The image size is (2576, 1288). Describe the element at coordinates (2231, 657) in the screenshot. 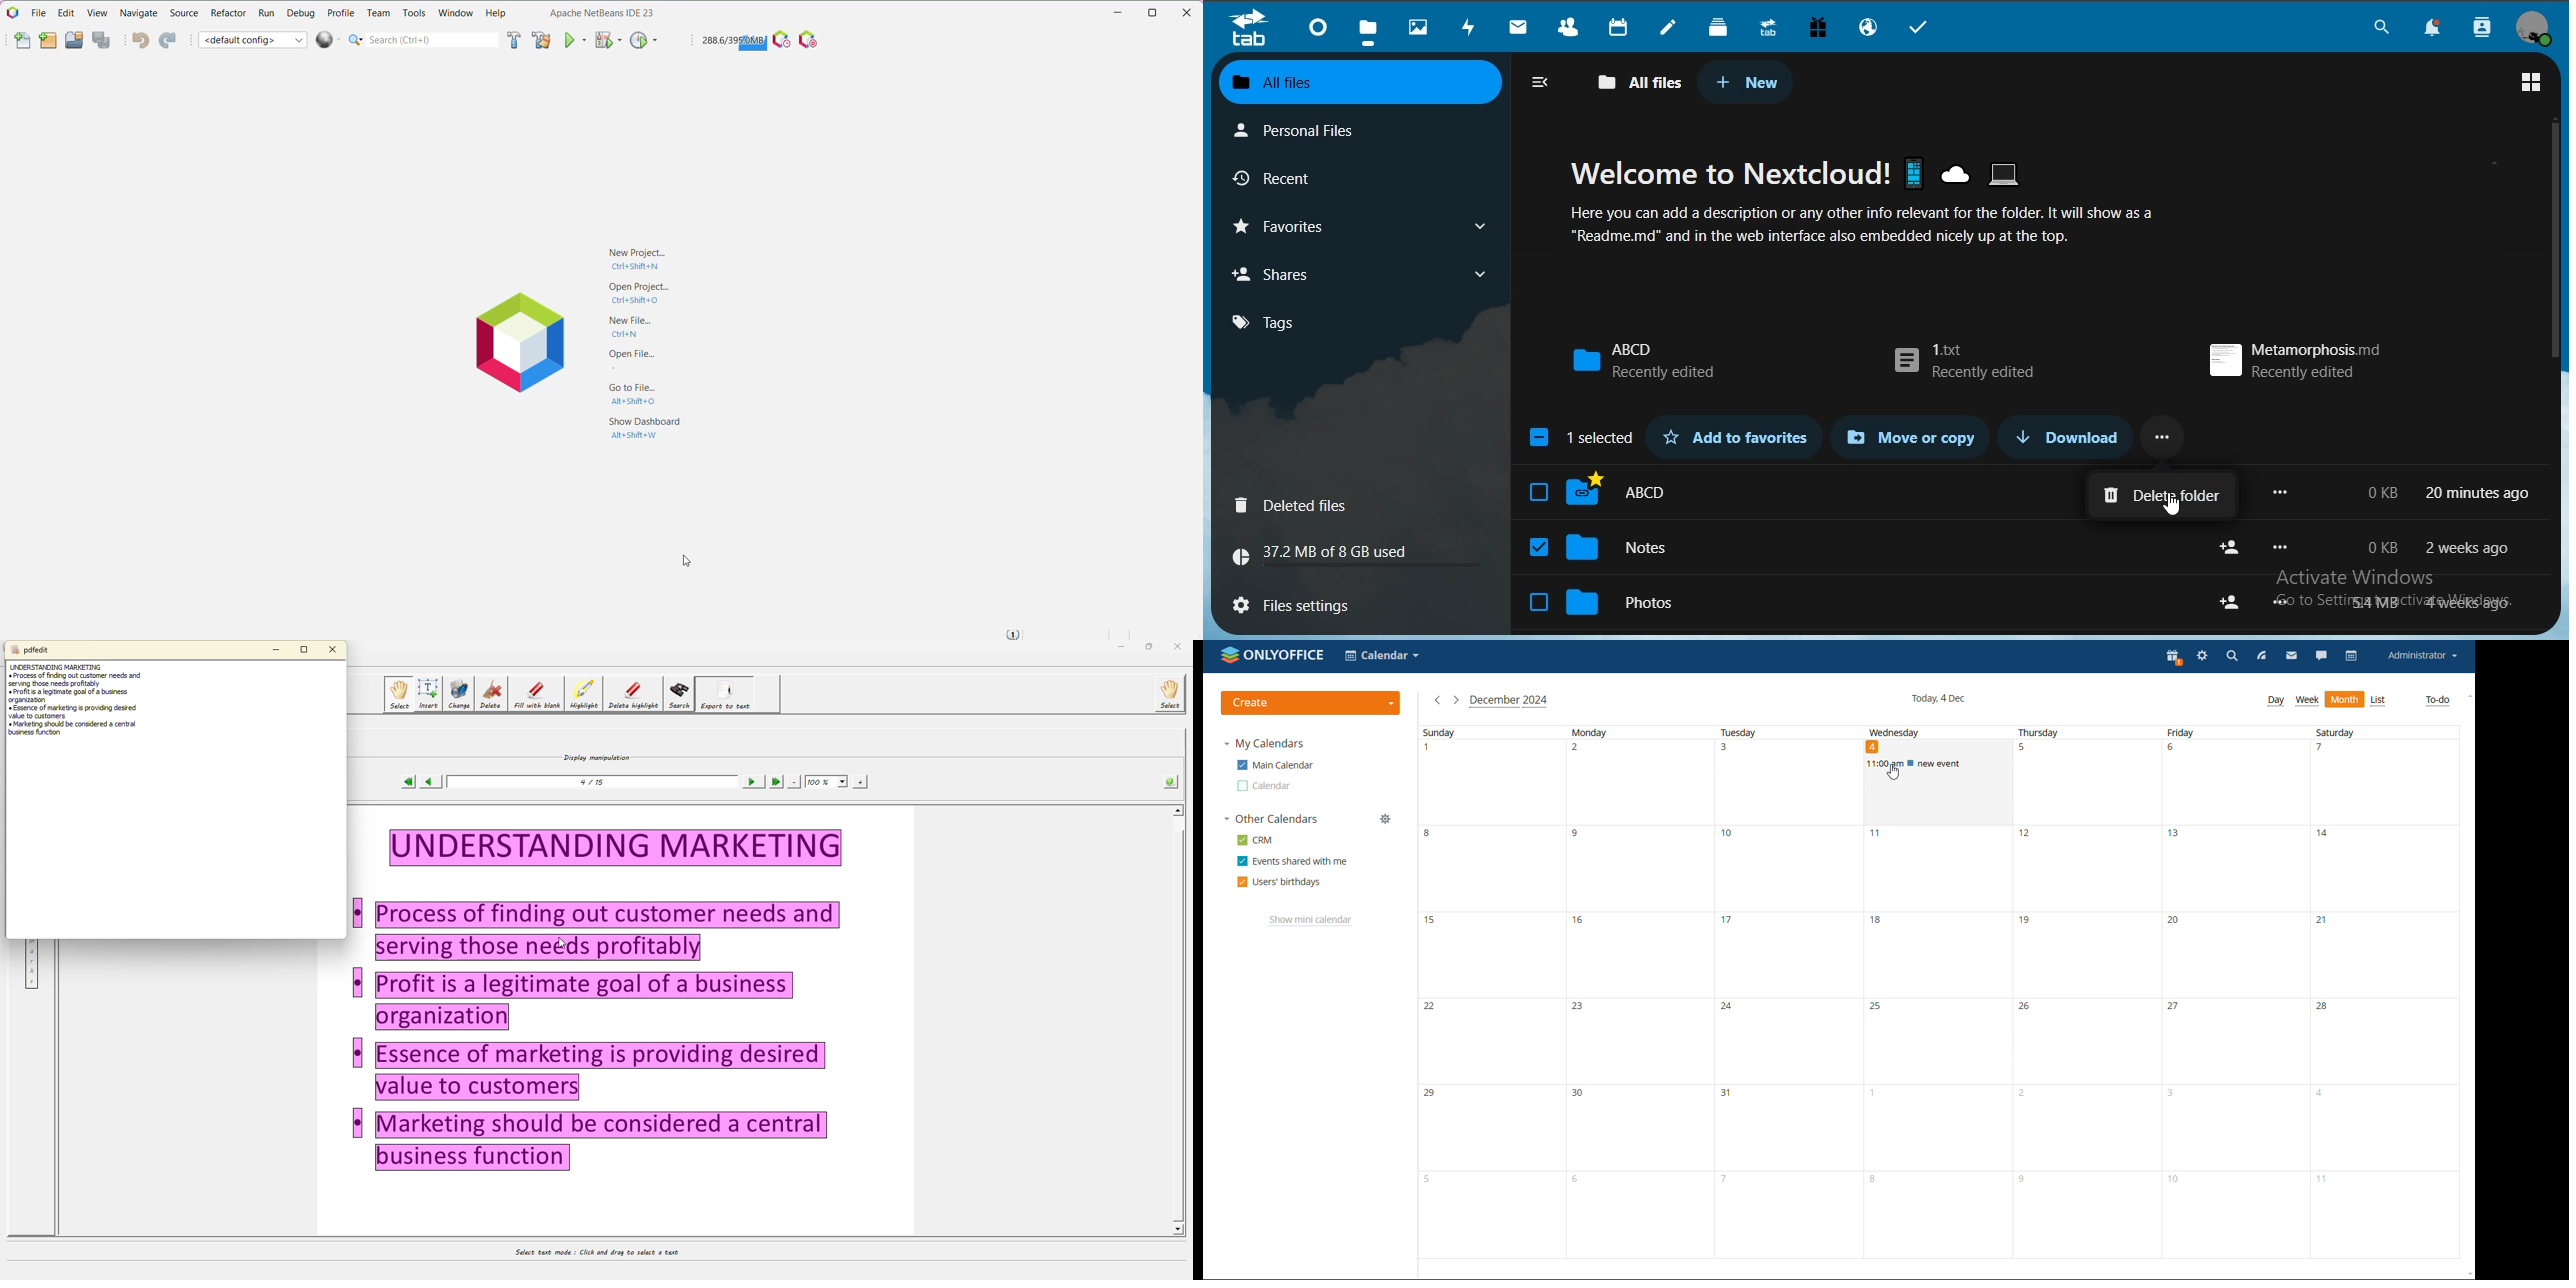

I see `search` at that location.